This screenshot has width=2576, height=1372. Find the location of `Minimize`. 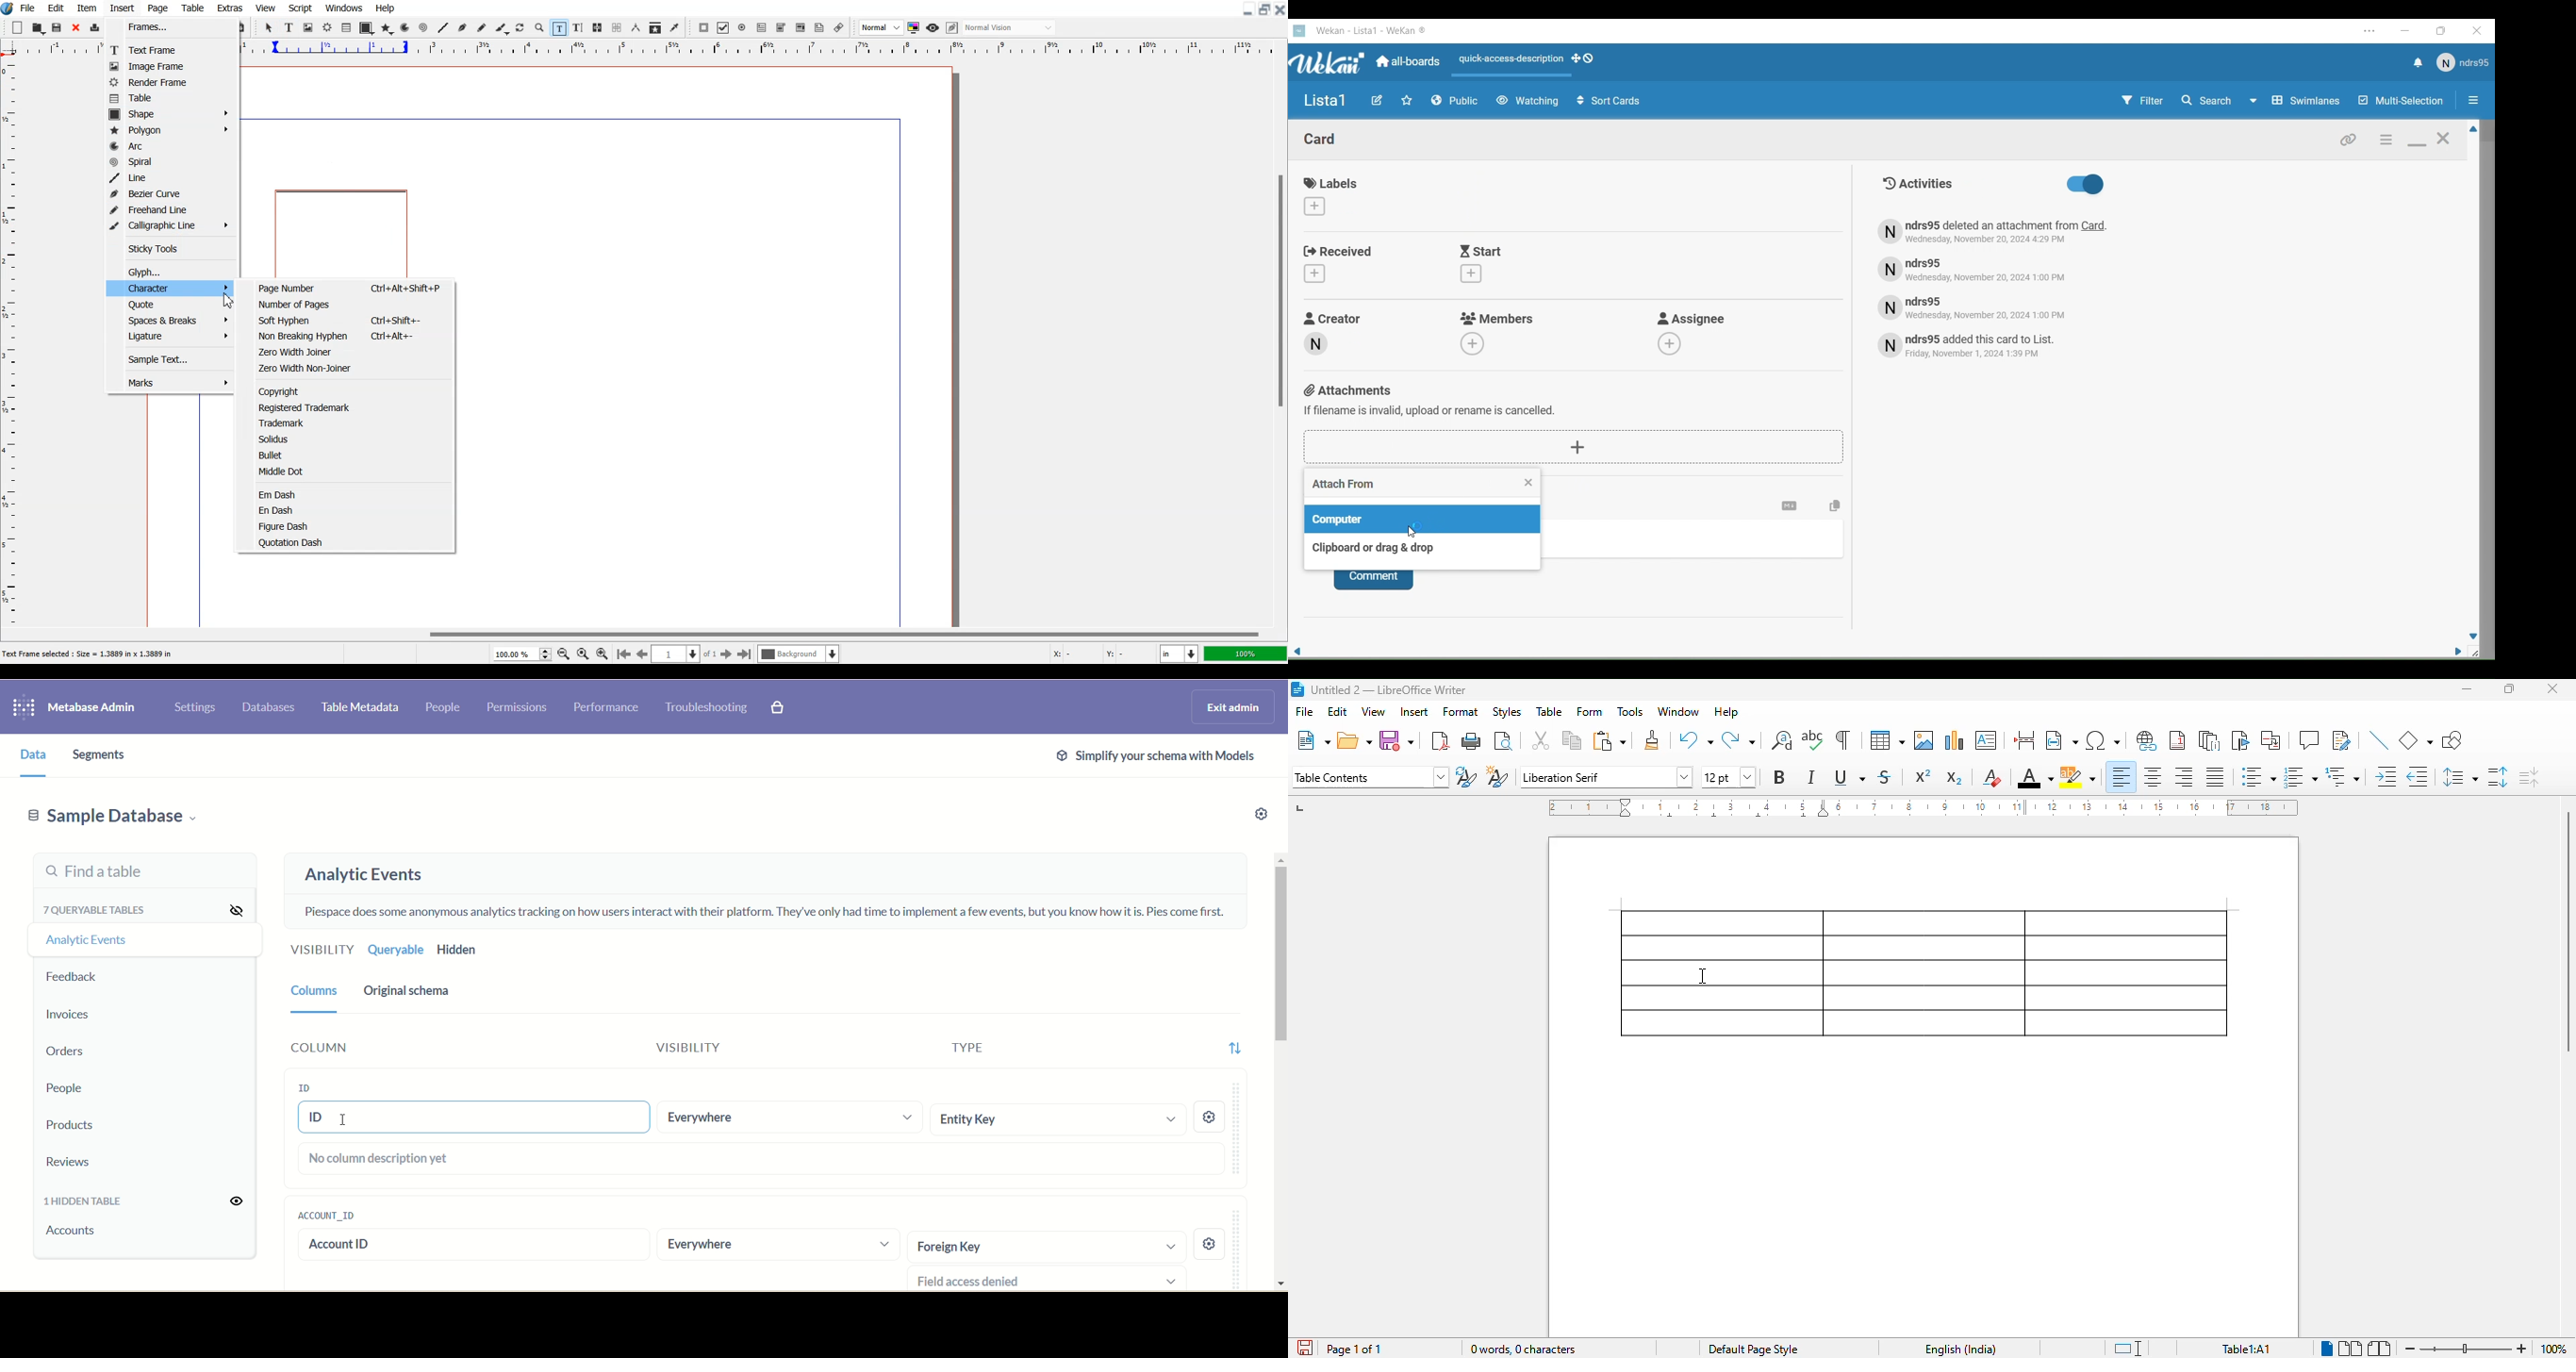

Minimize is located at coordinates (2417, 145).